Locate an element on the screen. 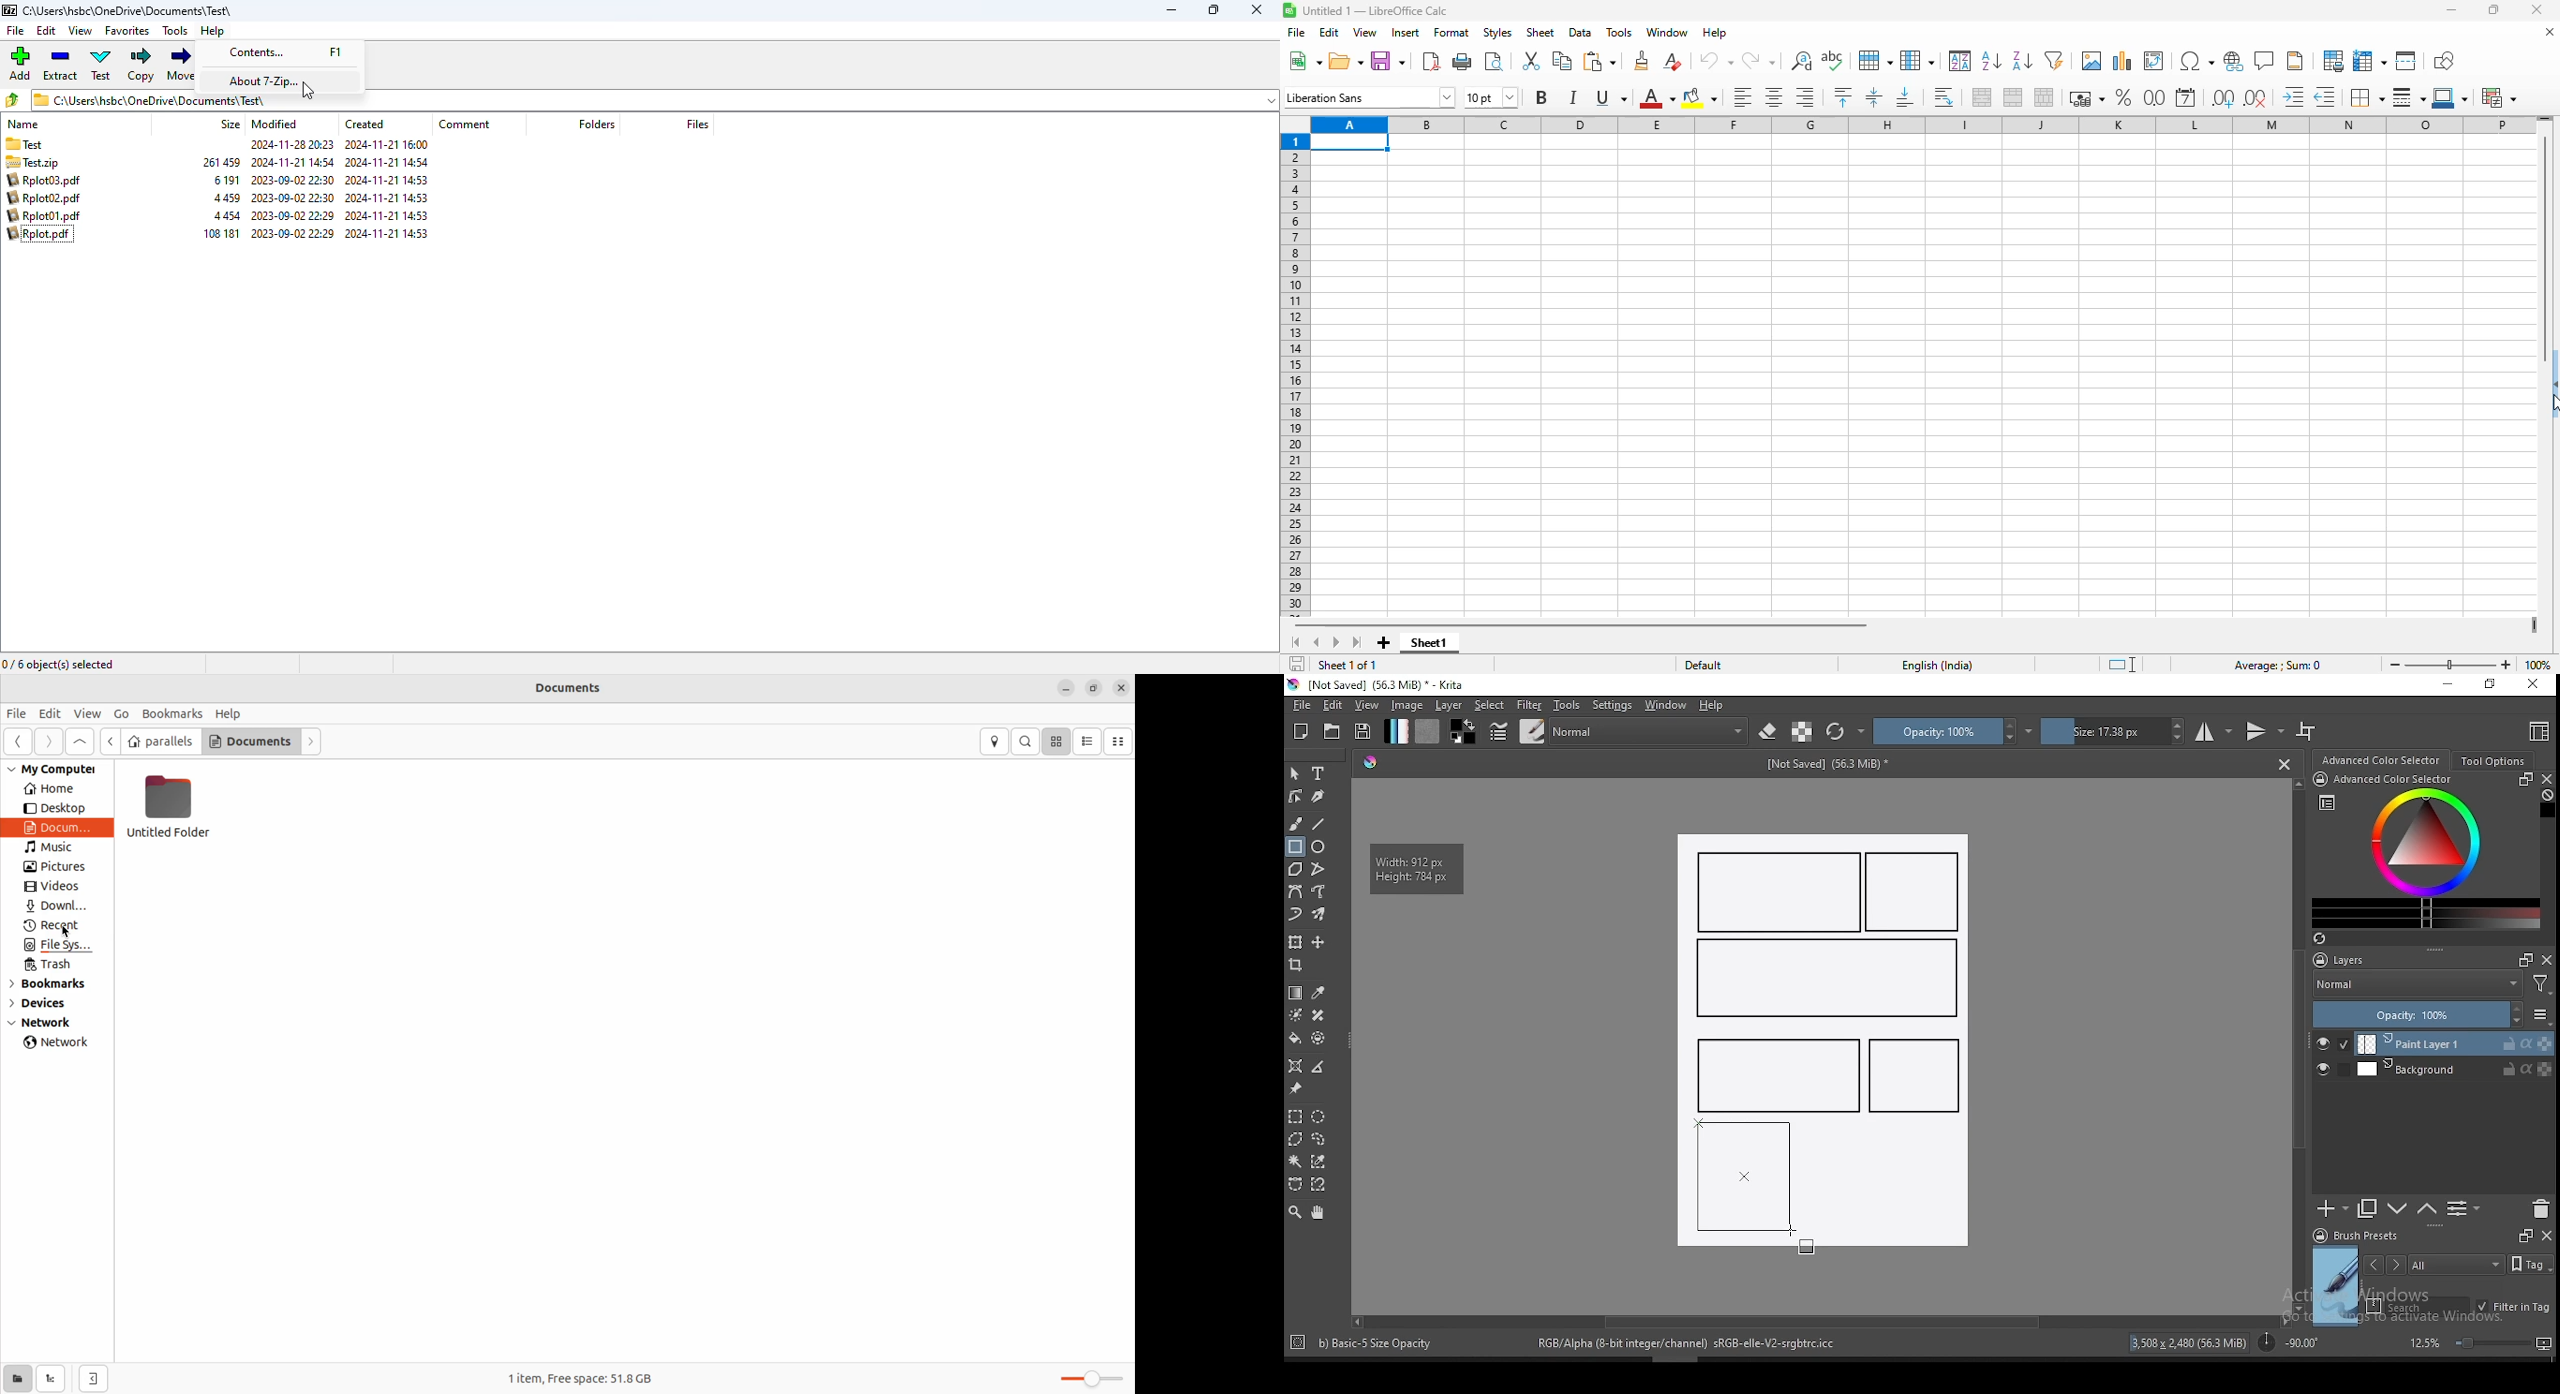 Image resolution: width=2576 pixels, height=1400 pixels. pan tool is located at coordinates (1316, 1213).